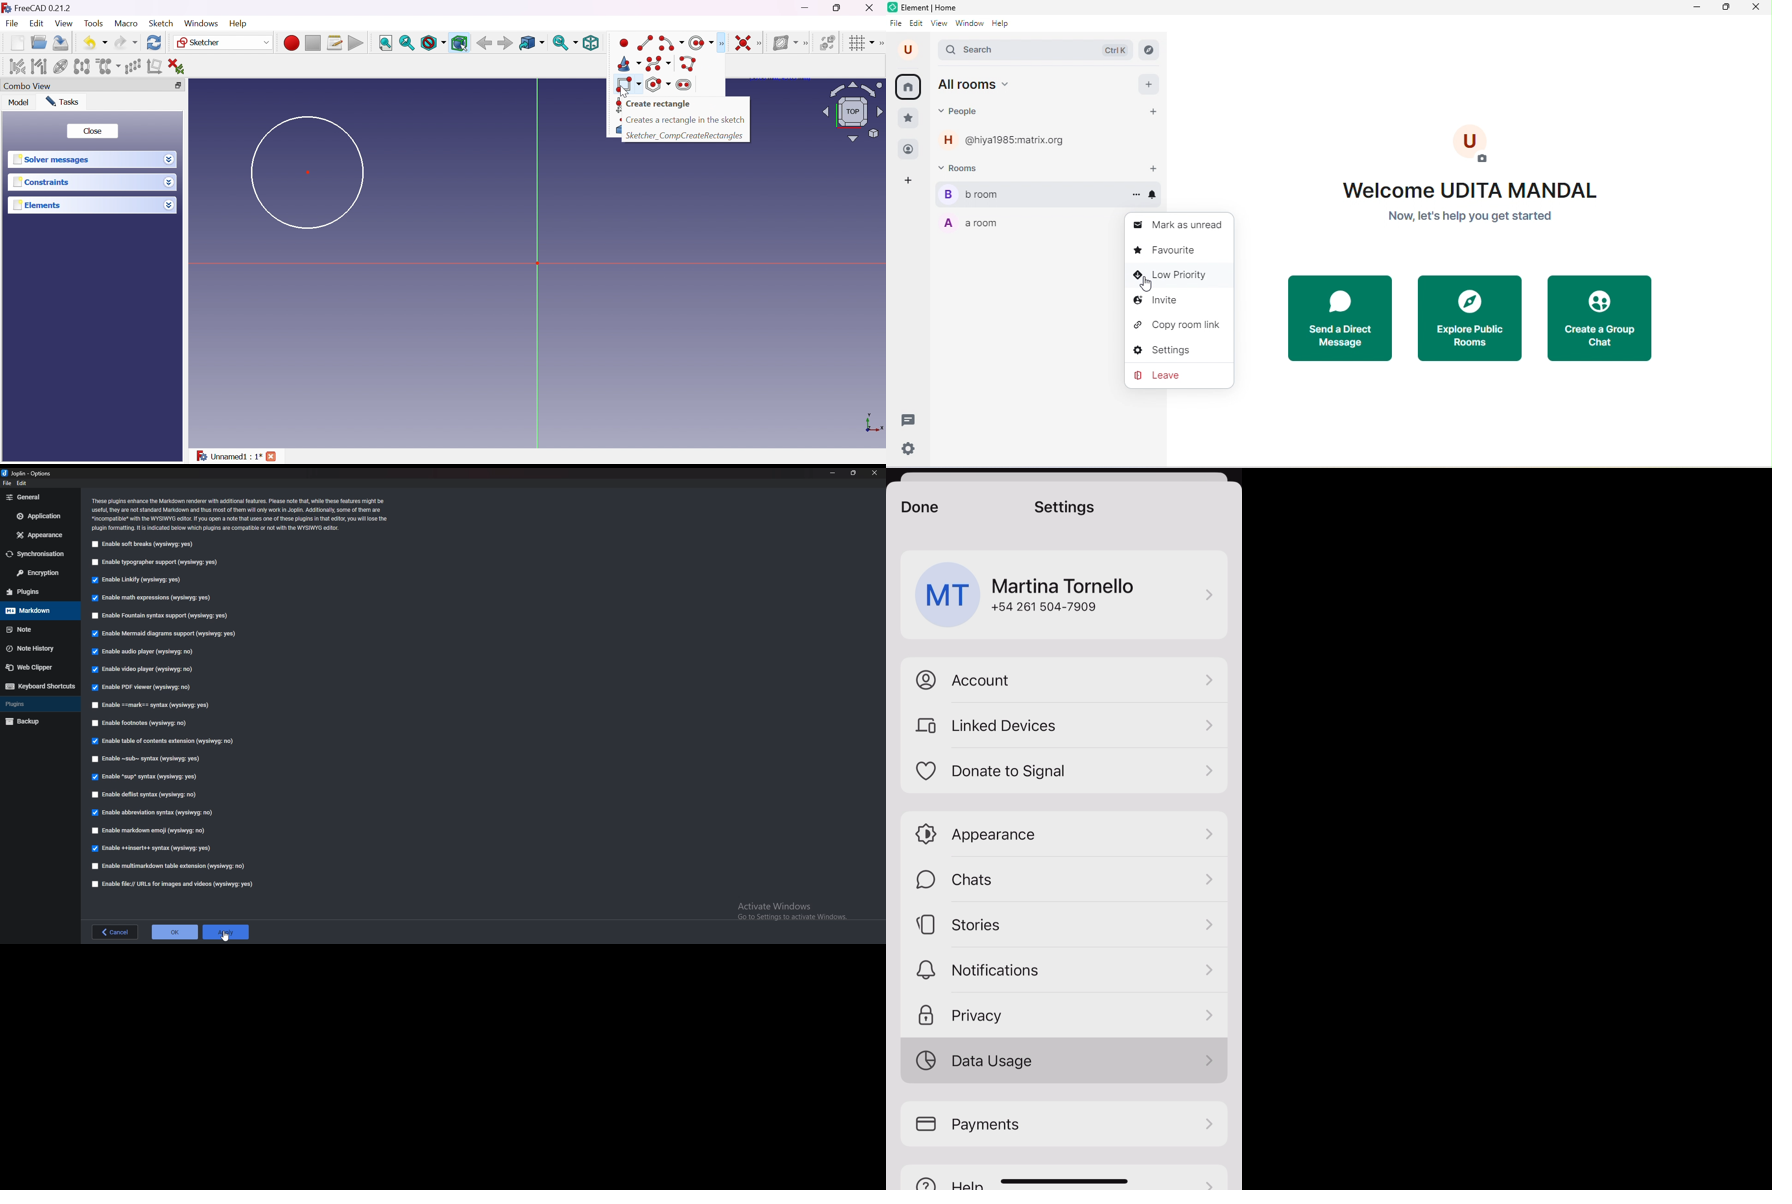 This screenshot has height=1204, width=1792. I want to click on Appearance, so click(40, 534).